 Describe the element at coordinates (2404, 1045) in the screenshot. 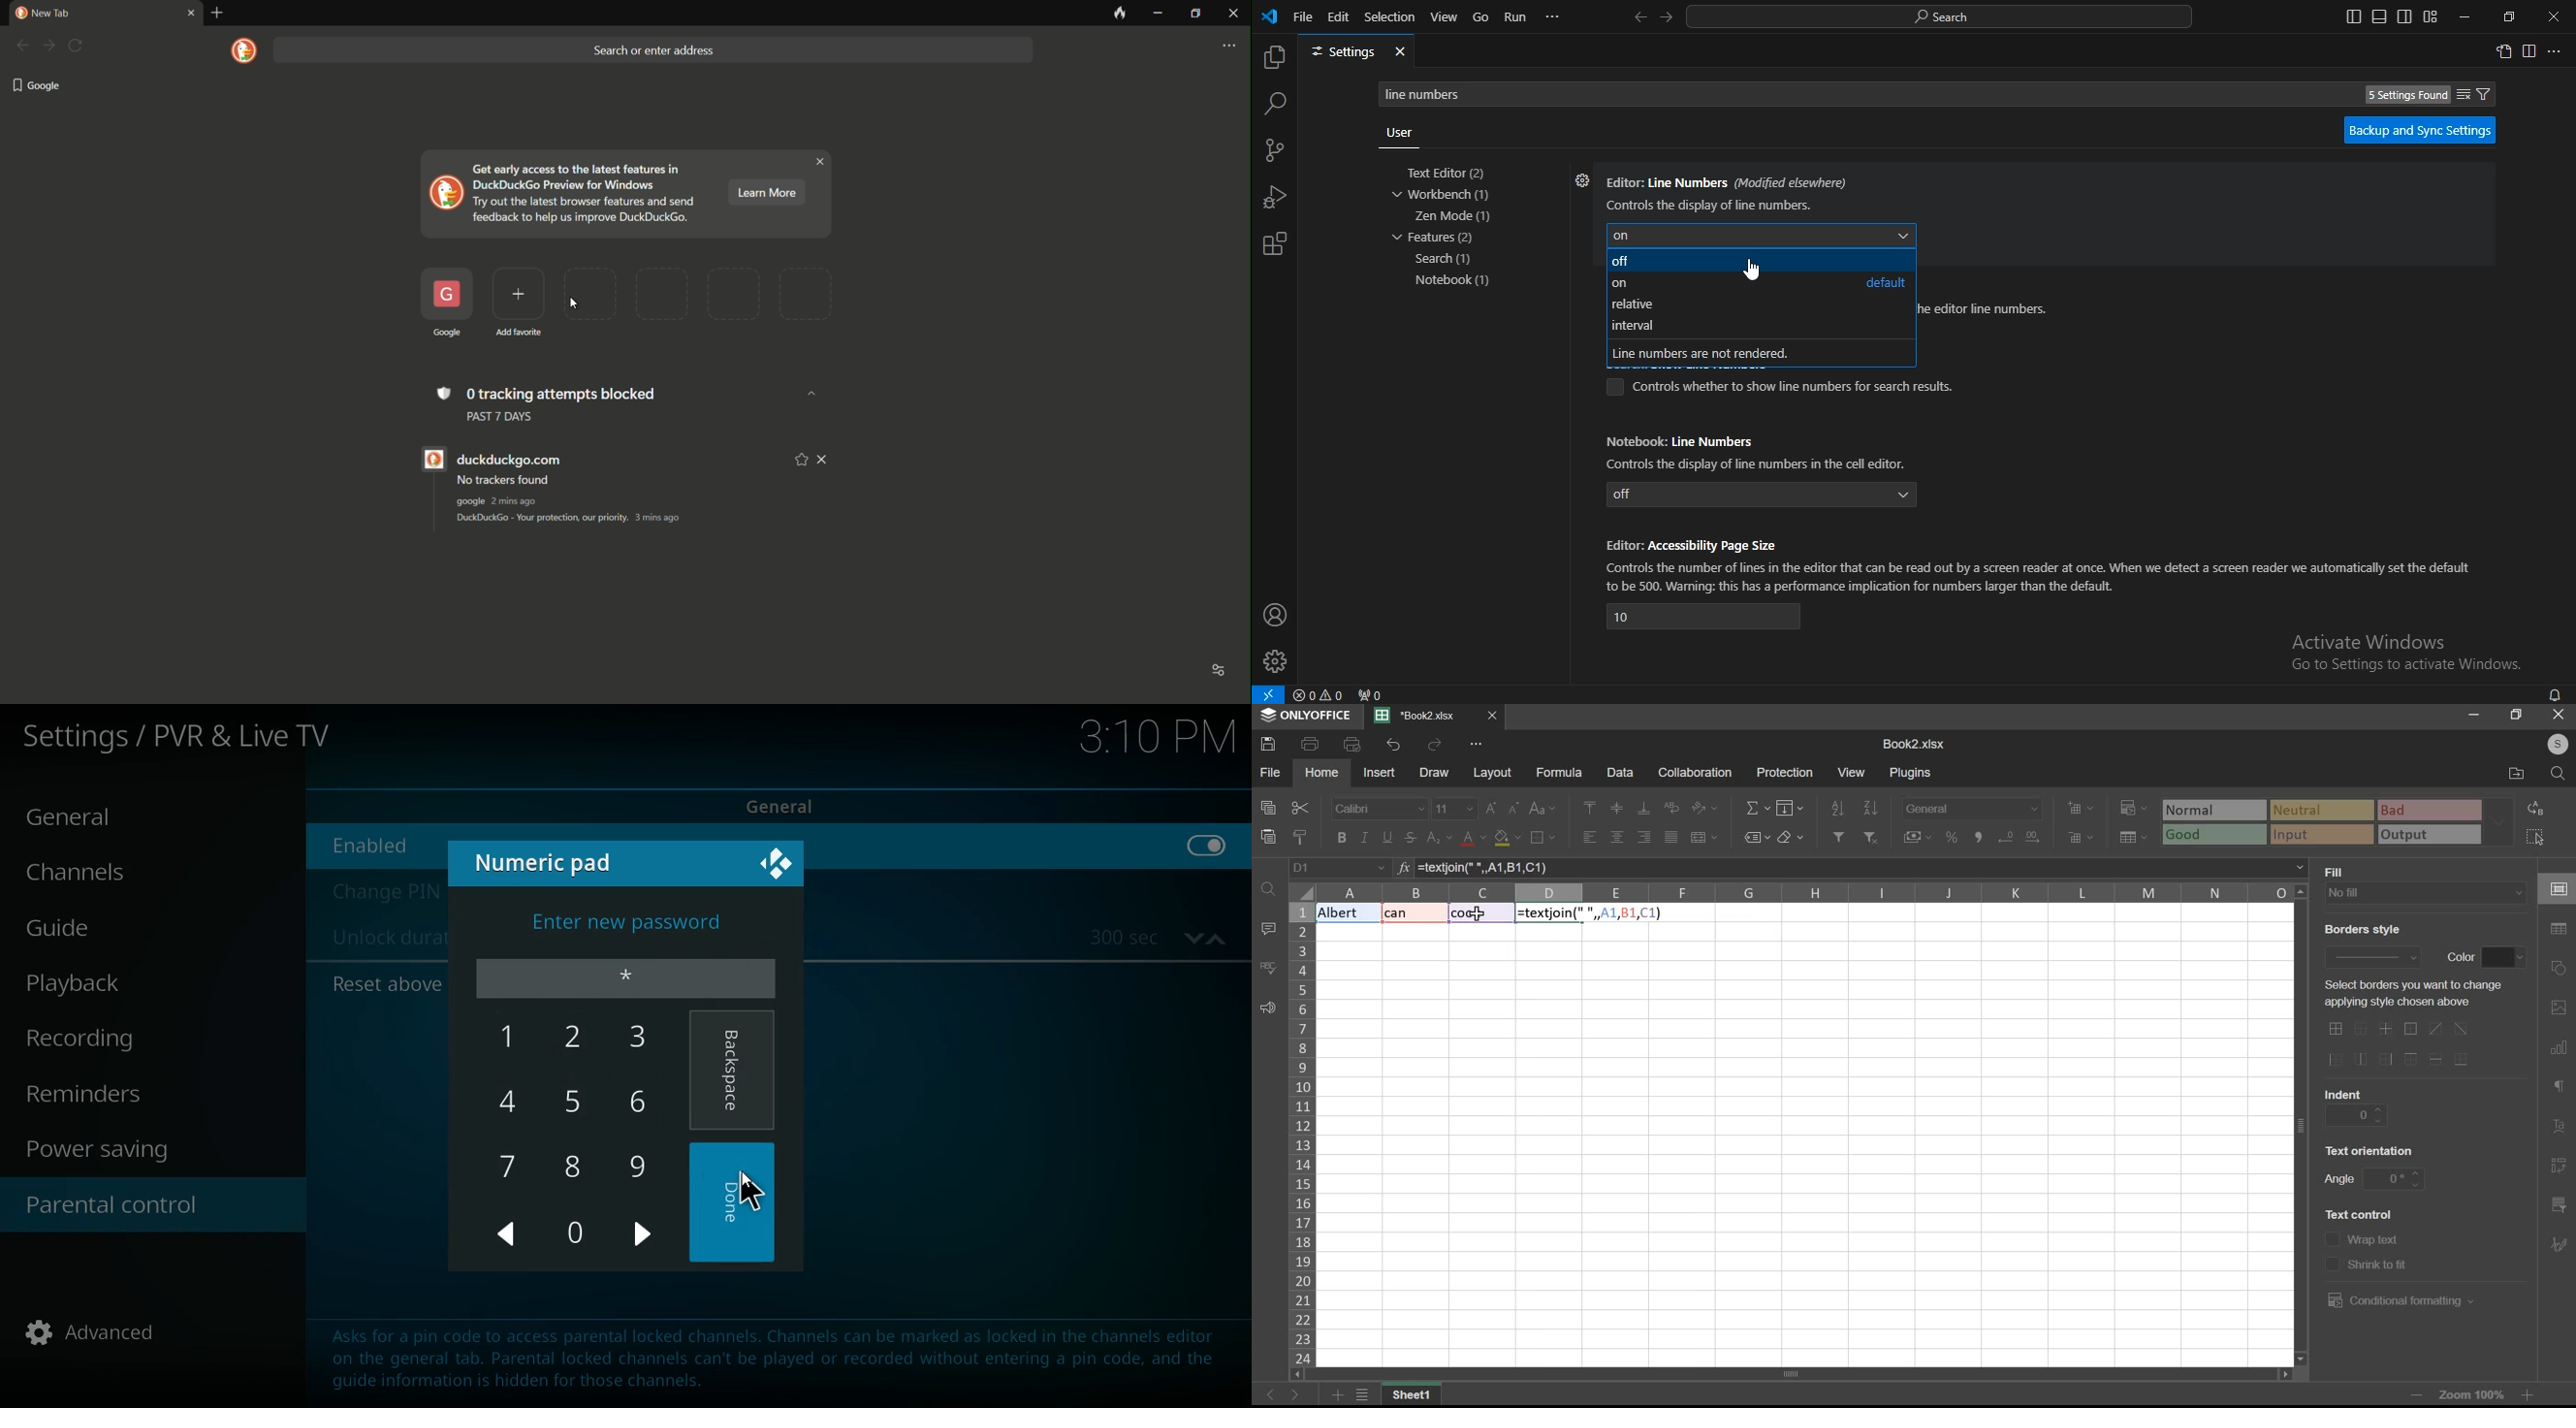

I see `border options` at that location.